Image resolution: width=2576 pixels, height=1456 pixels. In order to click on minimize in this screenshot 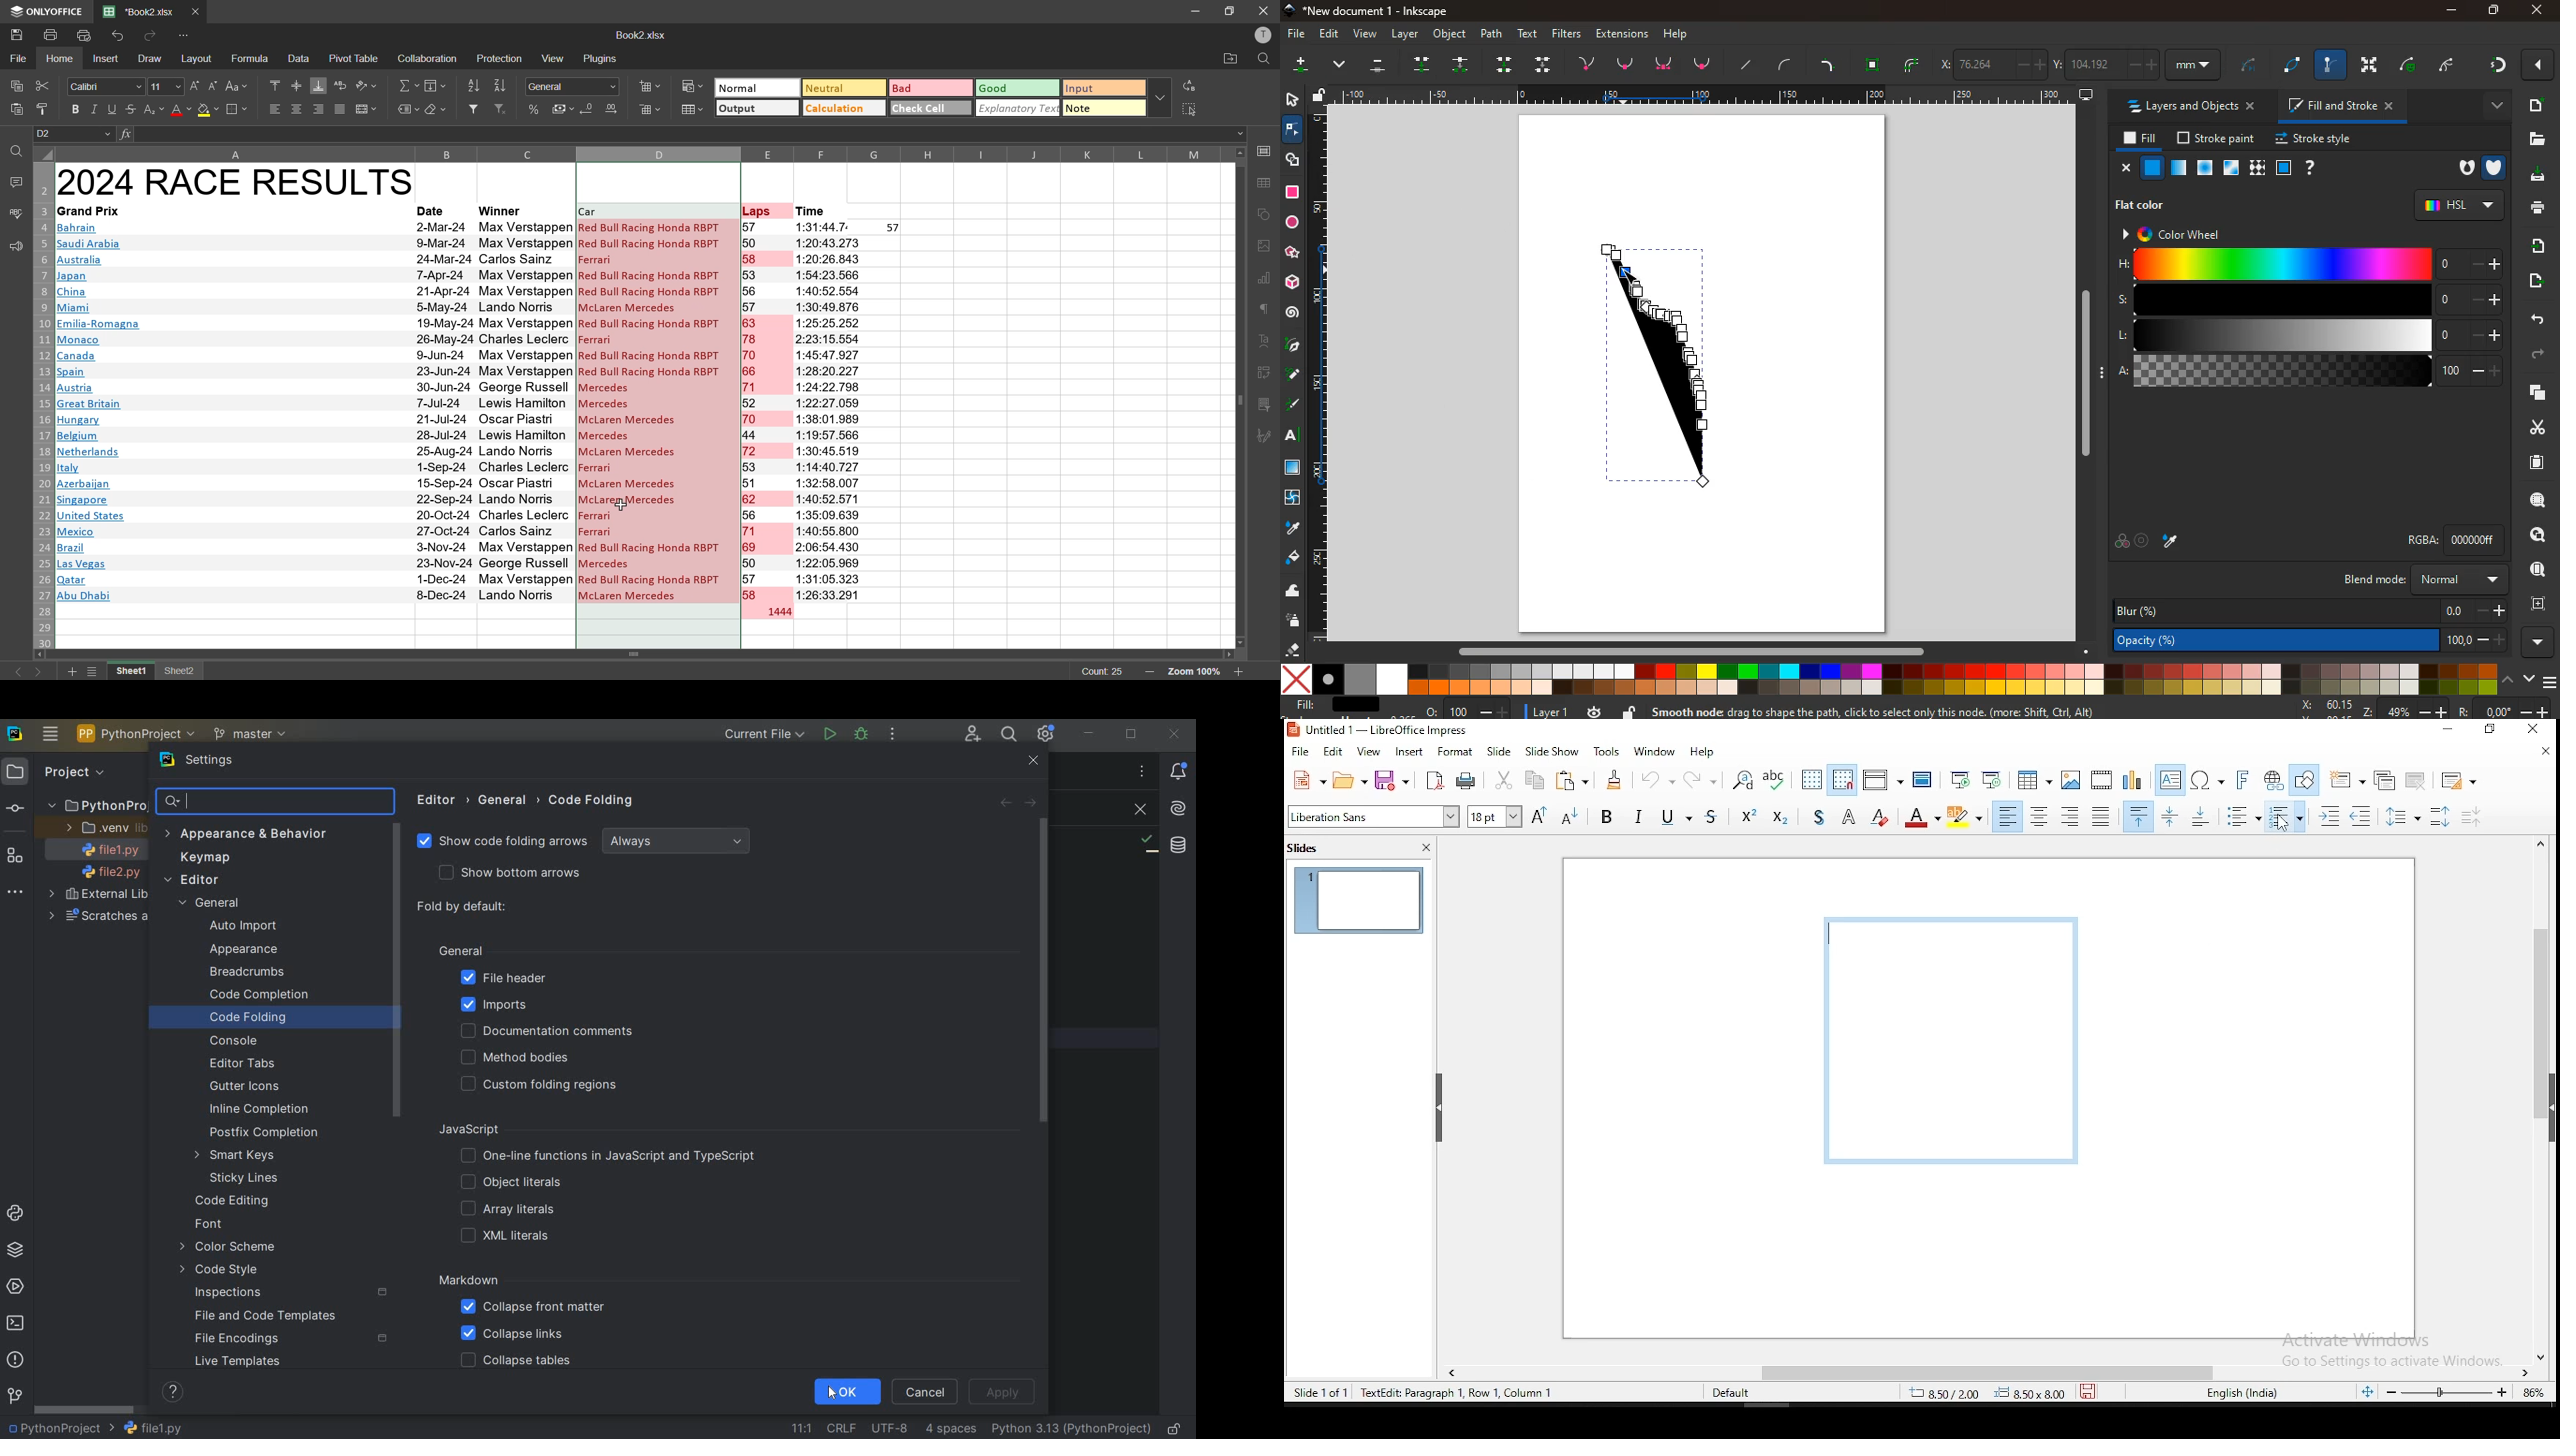, I will do `click(2446, 731)`.